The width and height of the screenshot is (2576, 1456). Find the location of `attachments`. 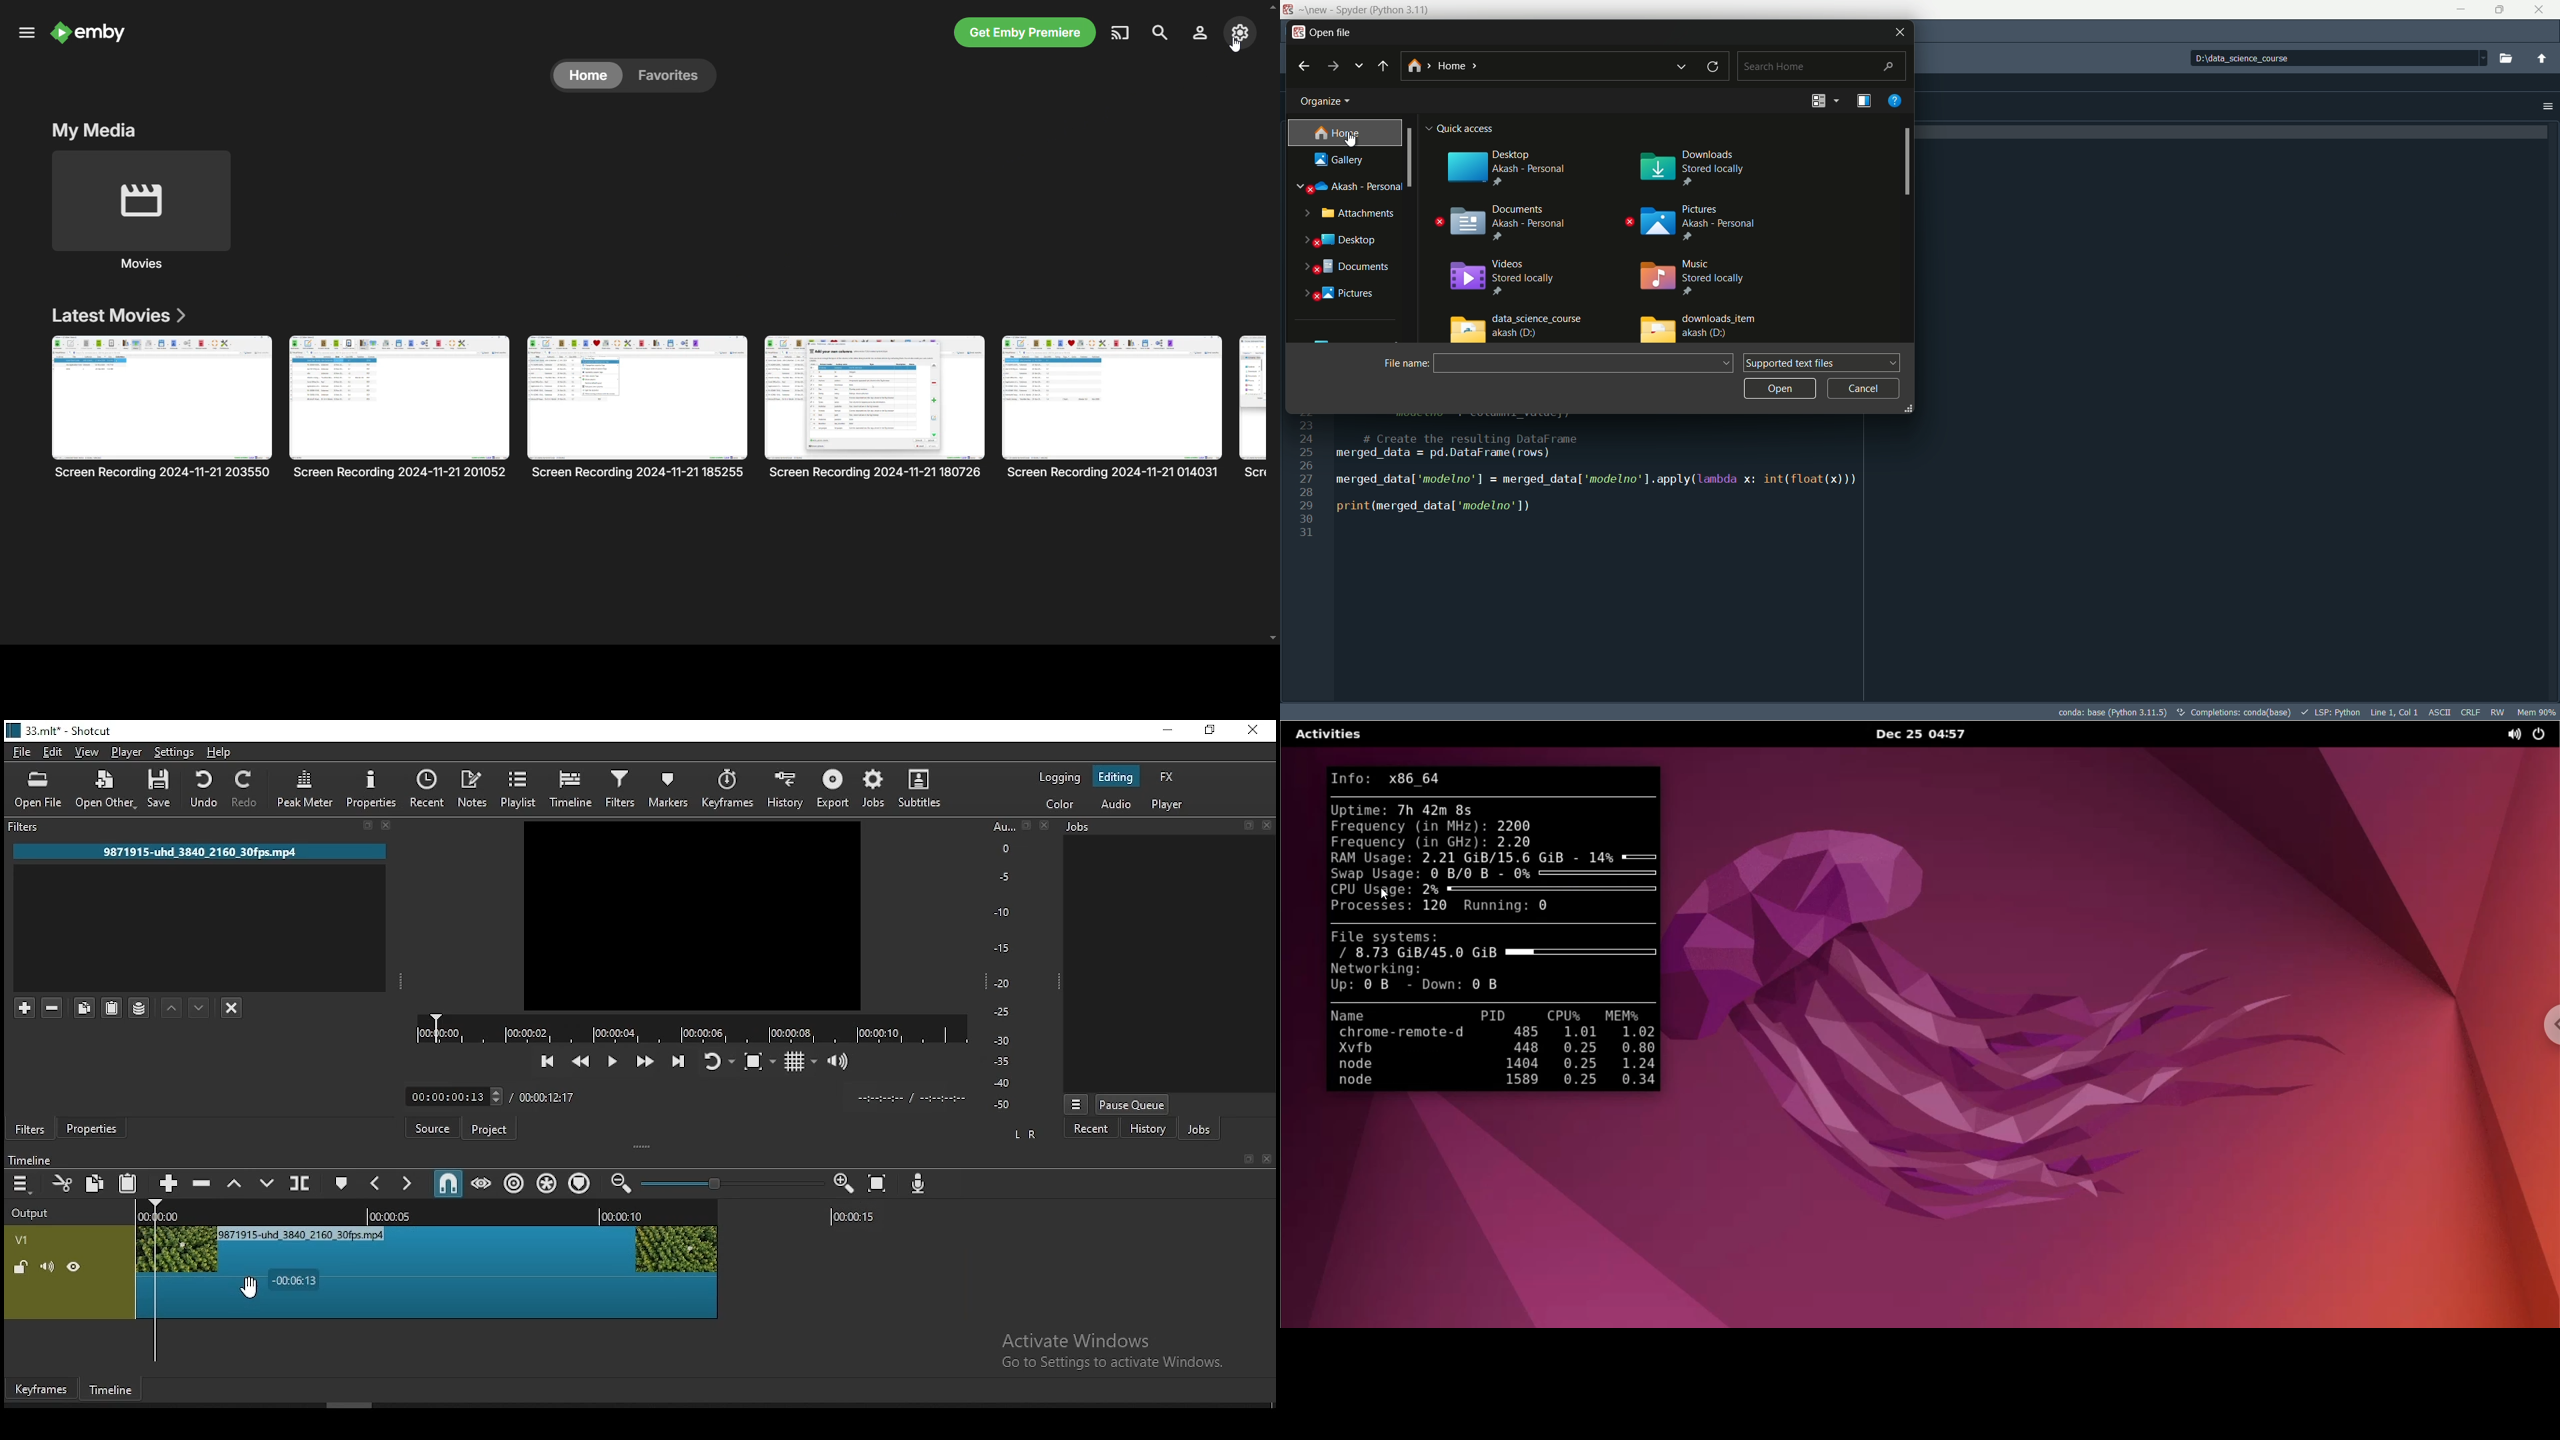

attachments is located at coordinates (1359, 213).